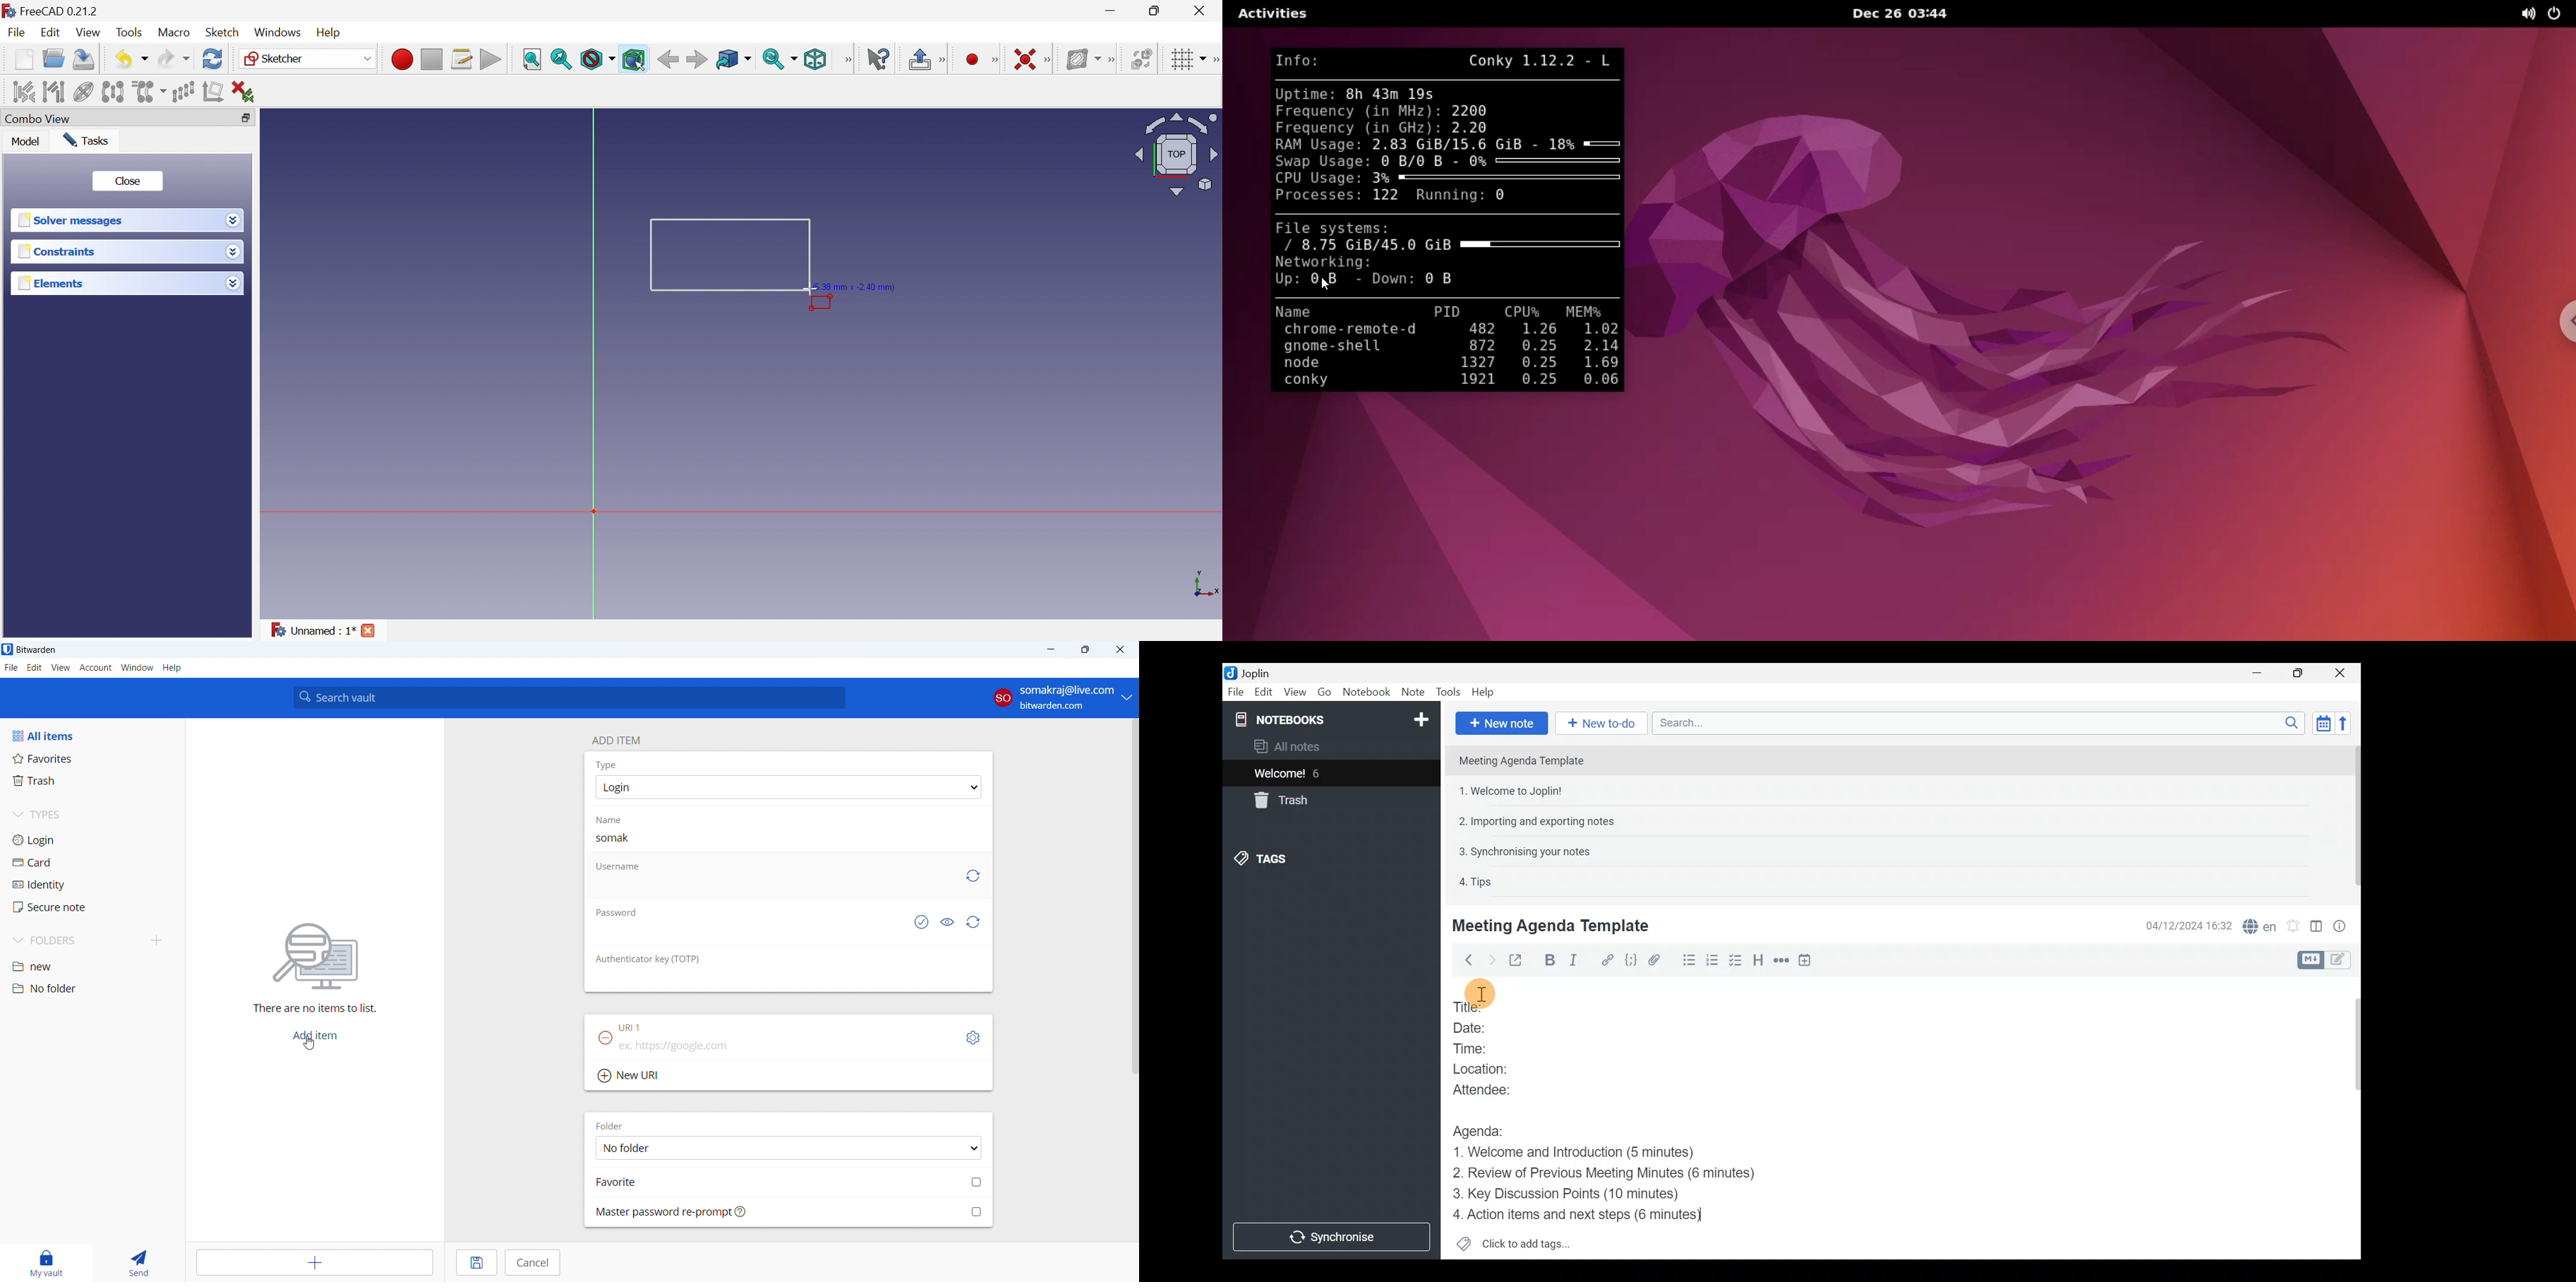  I want to click on Username, so click(617, 867).